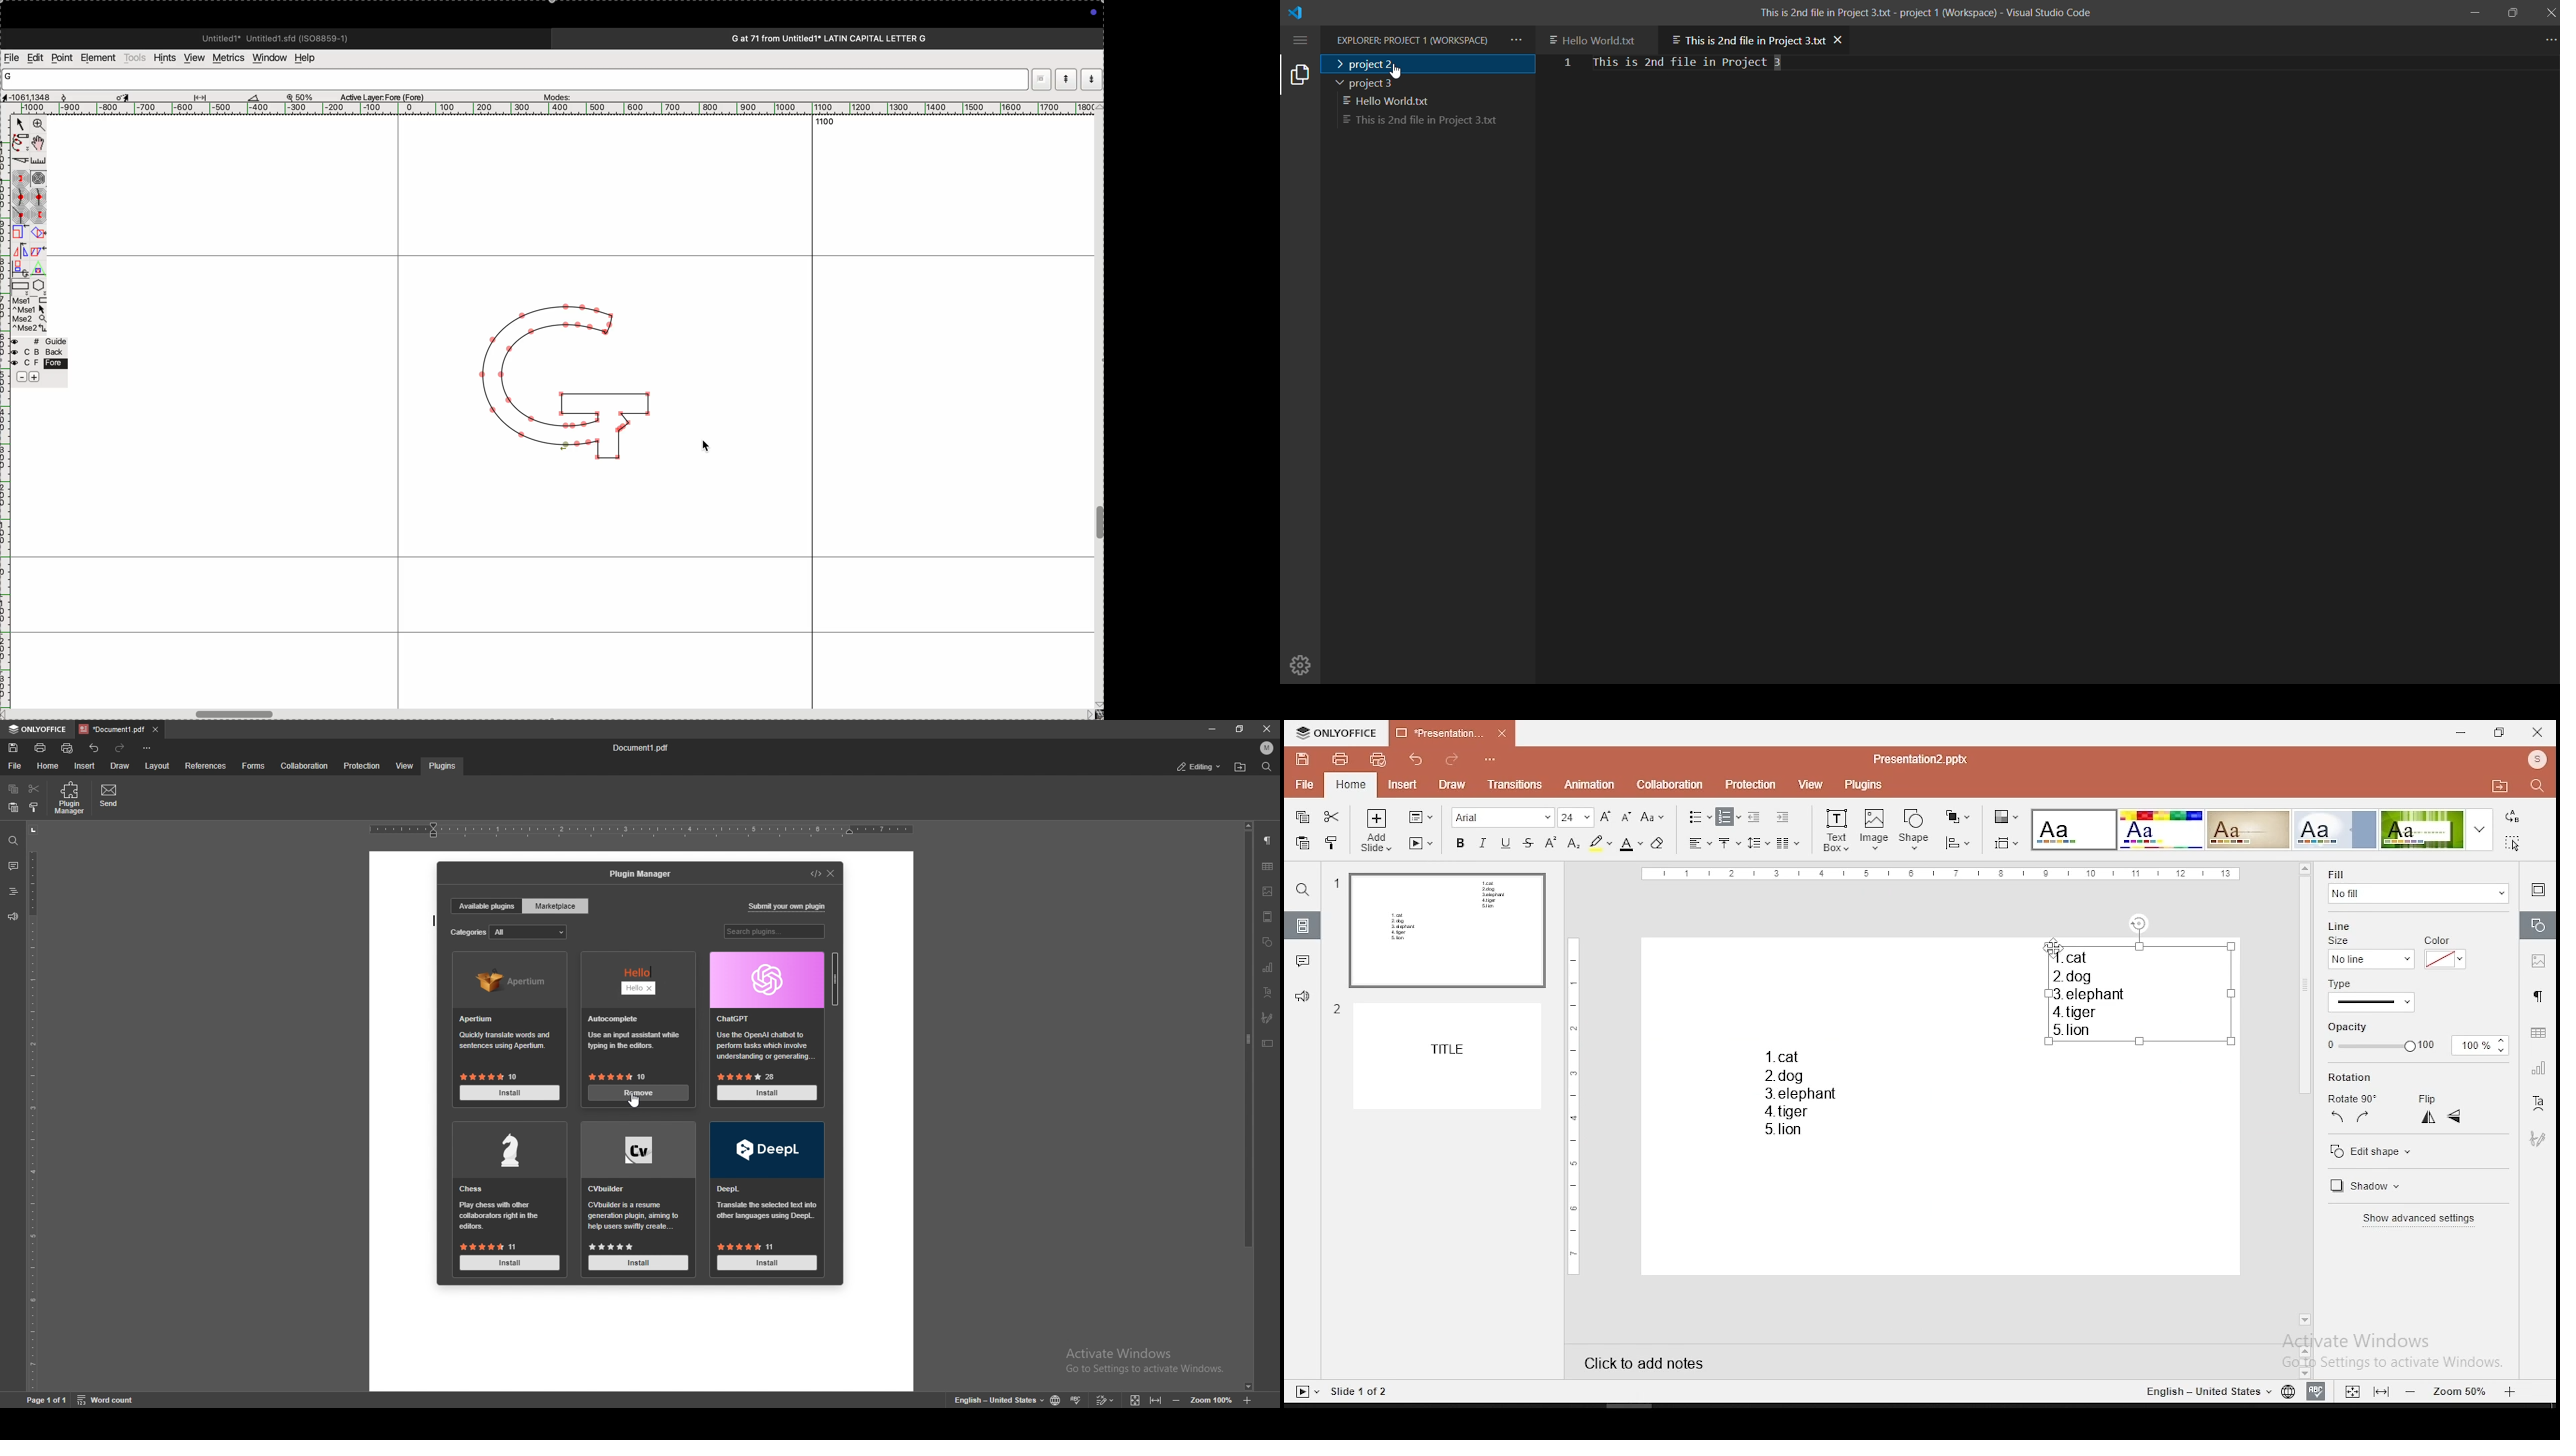 Image resolution: width=2576 pixels, height=1456 pixels. What do you see at coordinates (48, 766) in the screenshot?
I see `home` at bounding box center [48, 766].